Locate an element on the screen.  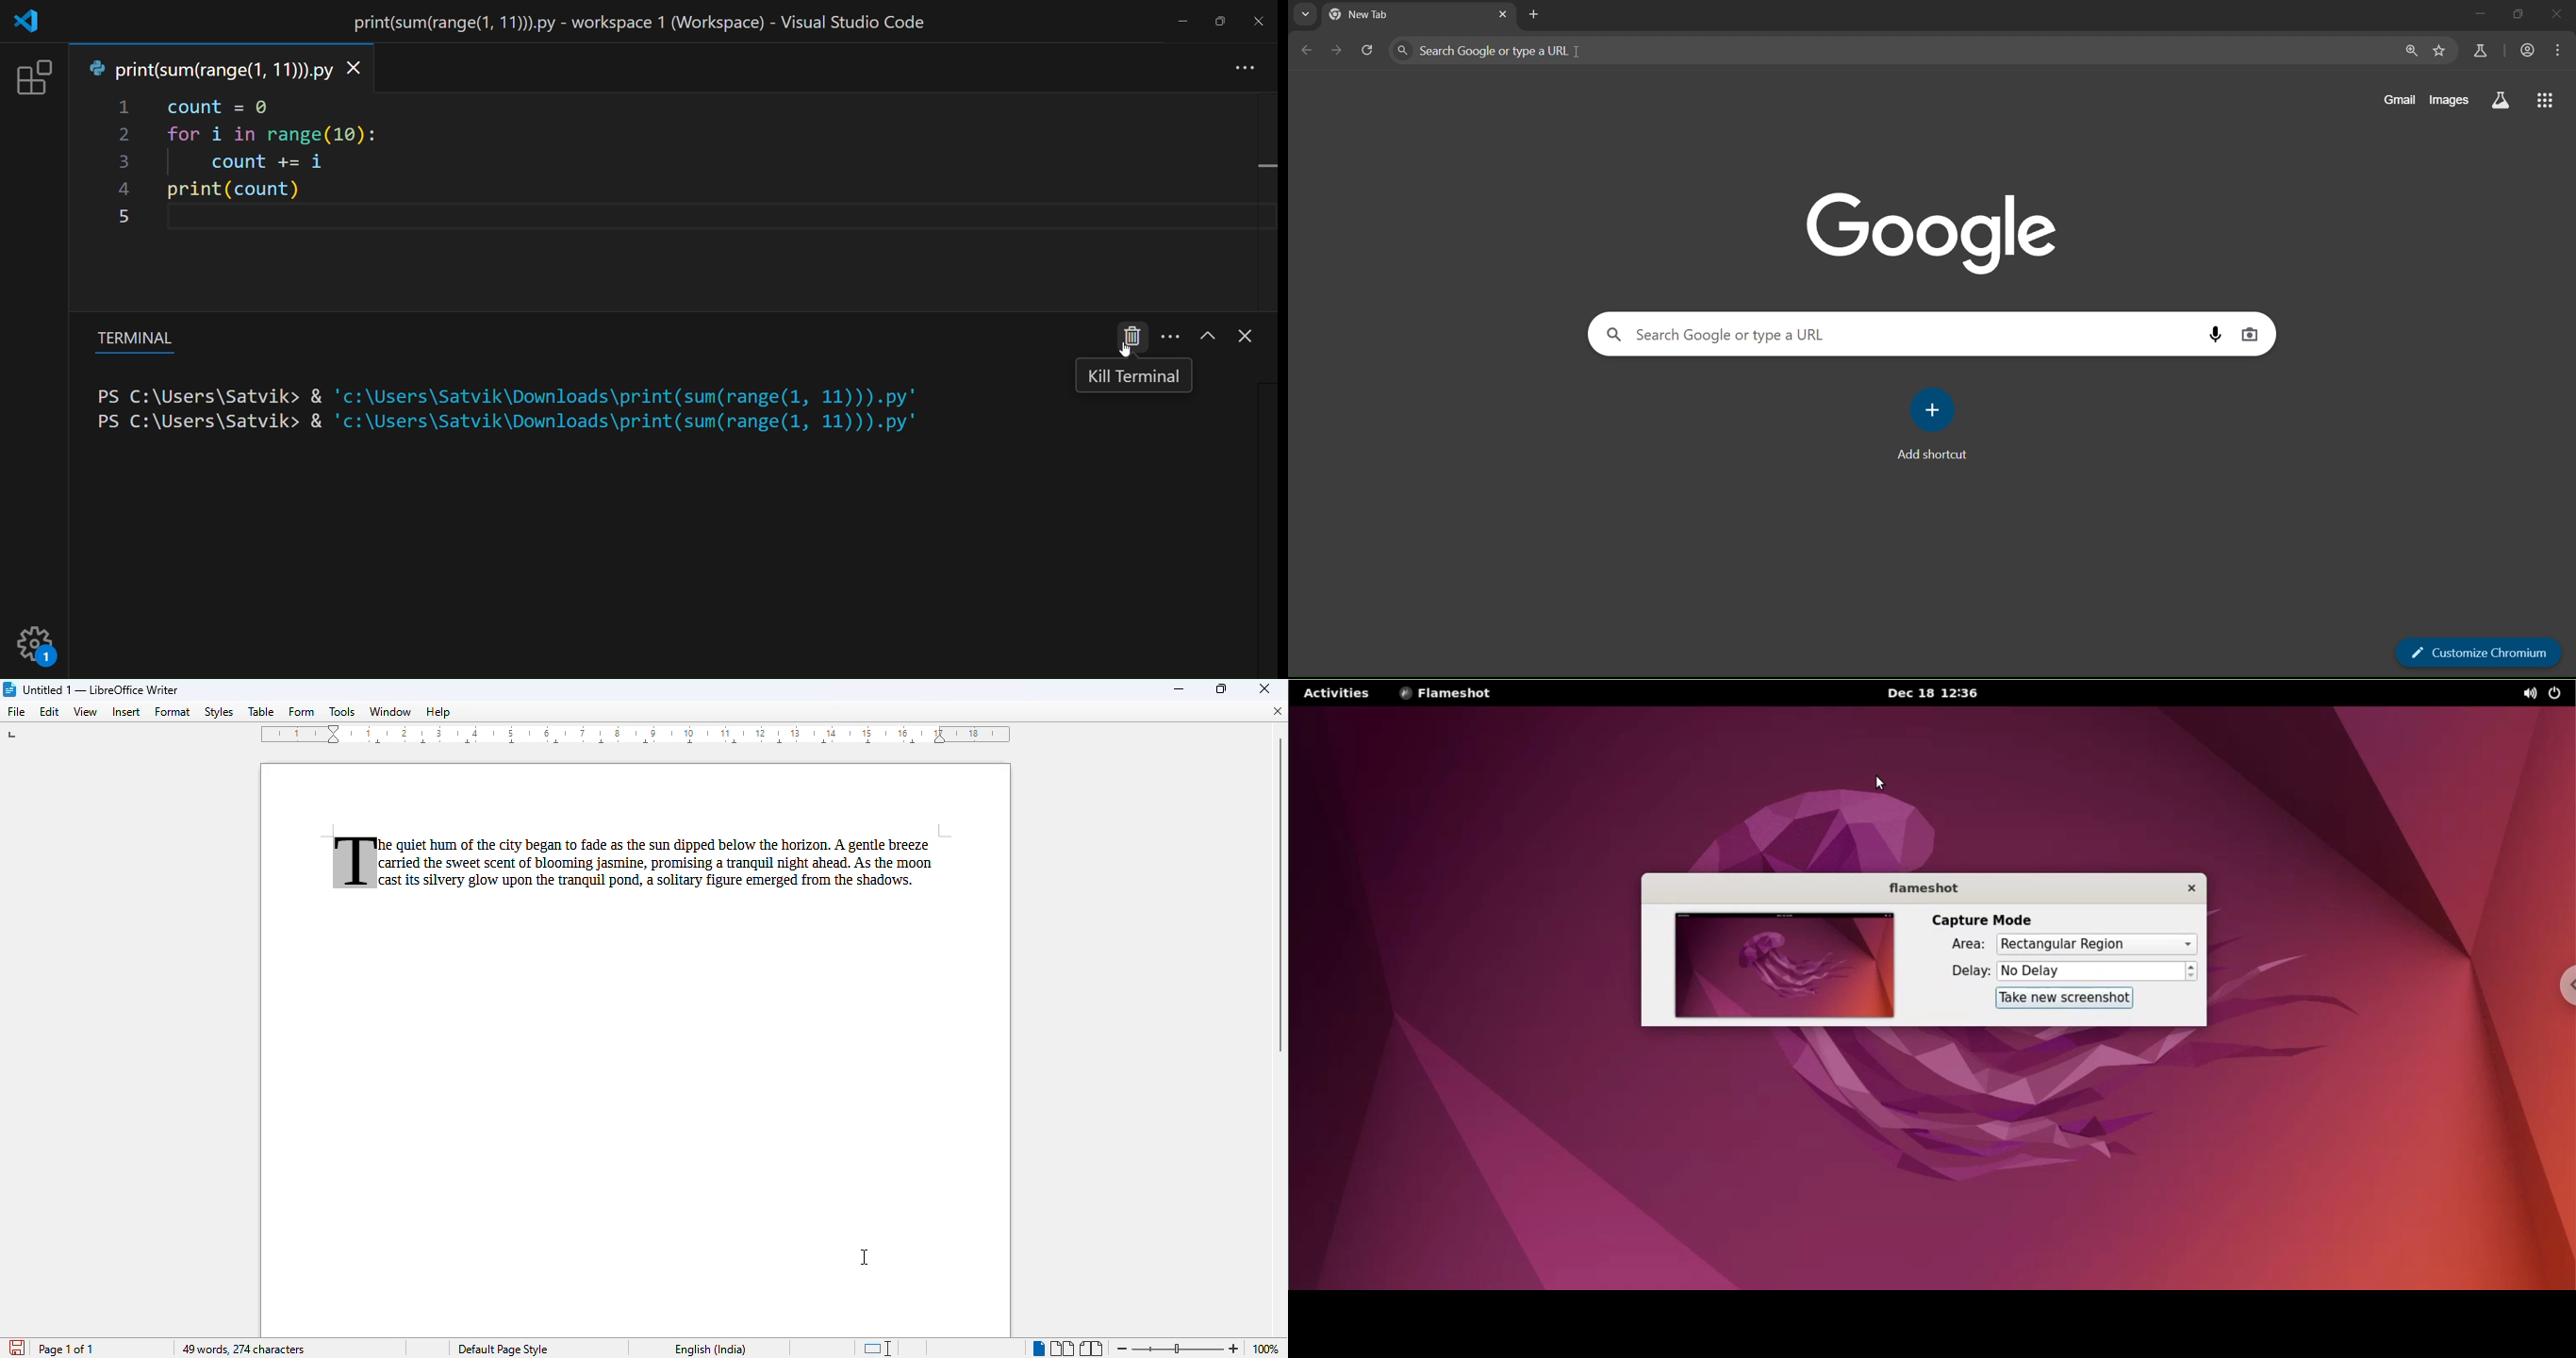
view is located at coordinates (85, 712).